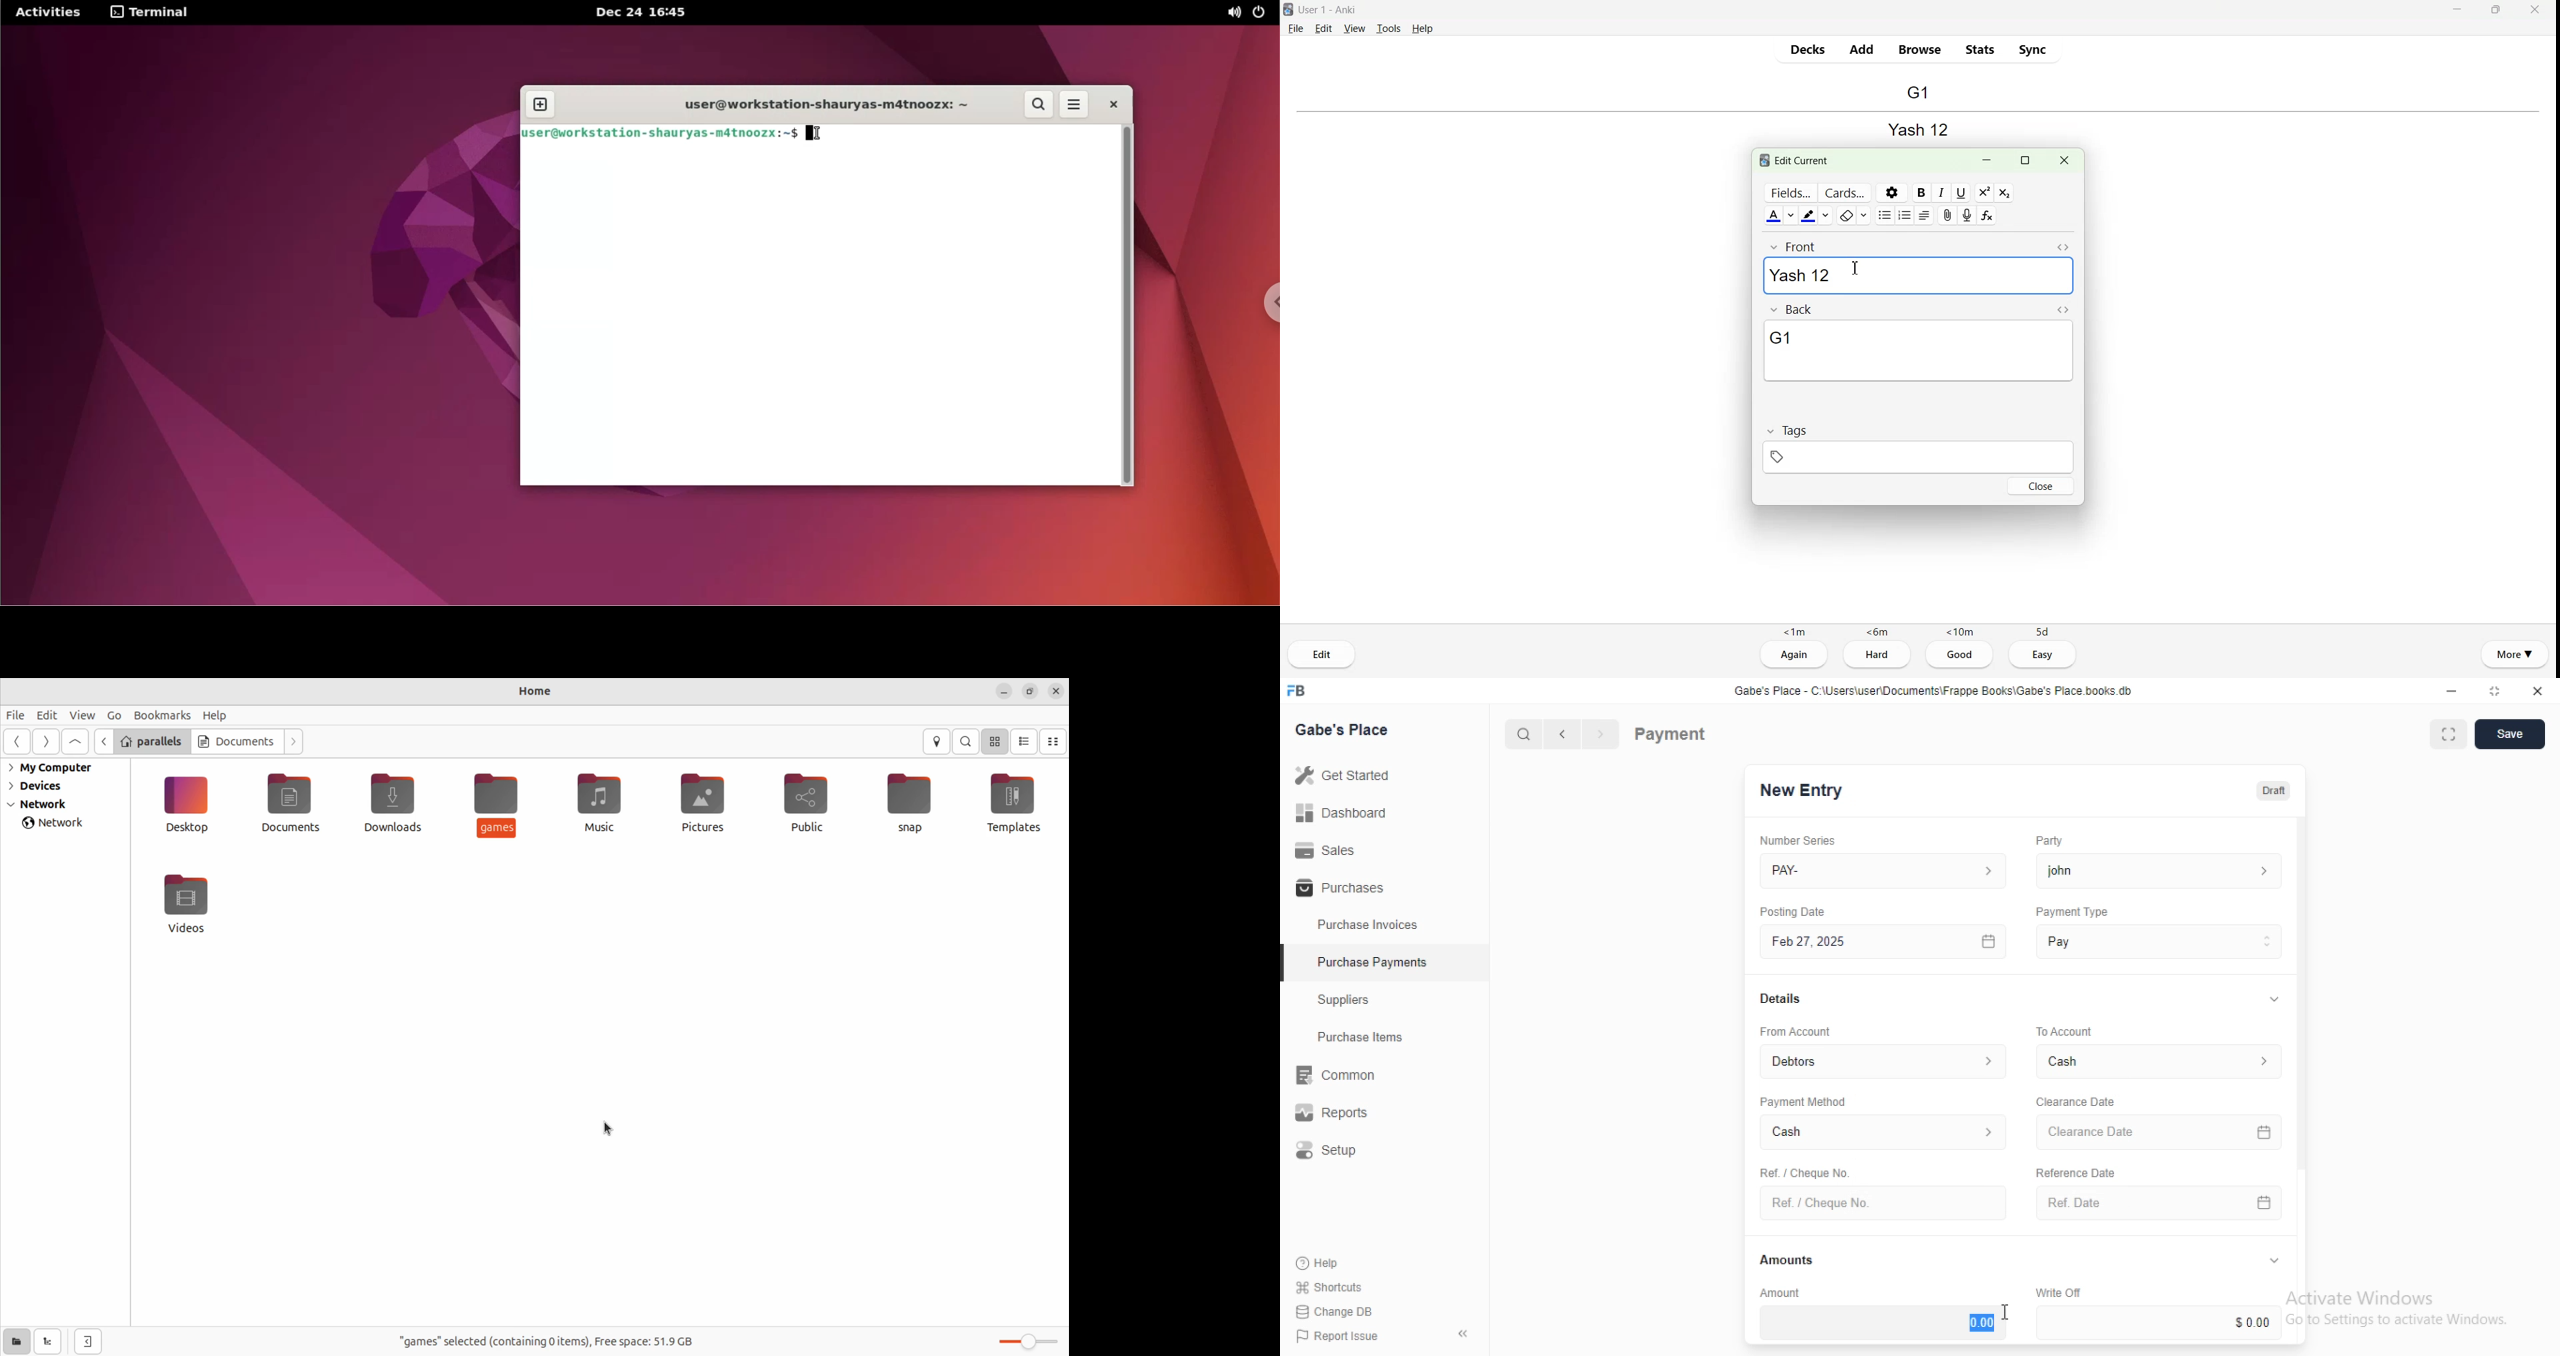 This screenshot has height=1372, width=2576. I want to click on Dashboard, so click(1341, 813).